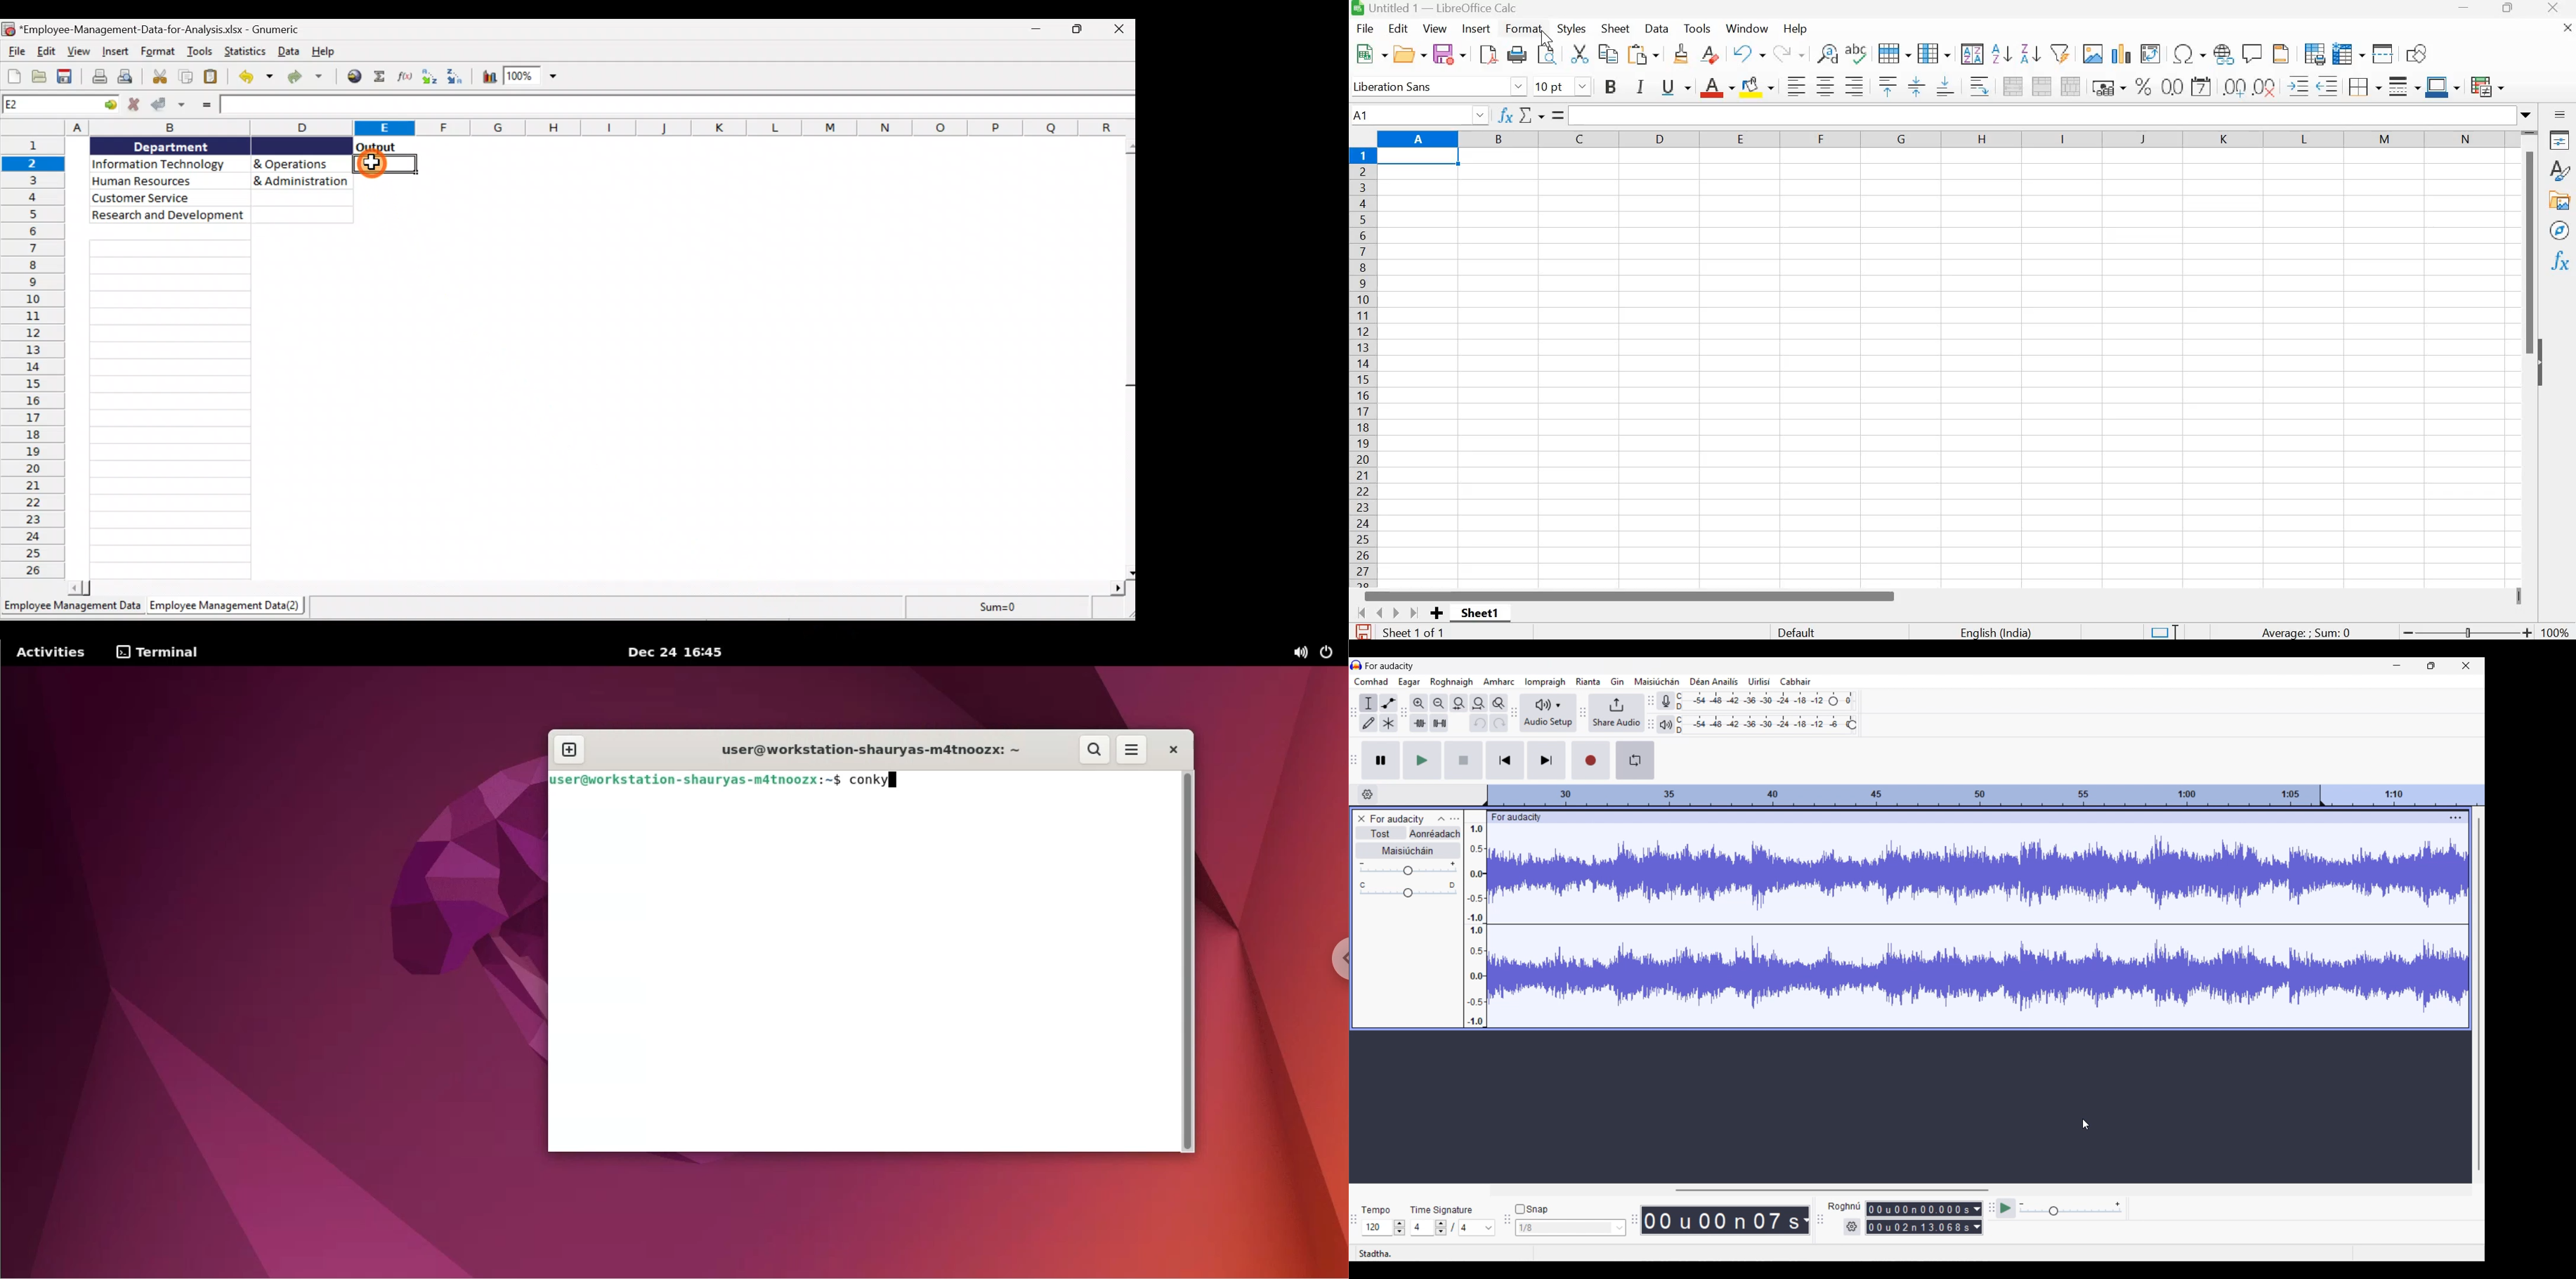  Describe the element at coordinates (1478, 722) in the screenshot. I see `Undo` at that location.